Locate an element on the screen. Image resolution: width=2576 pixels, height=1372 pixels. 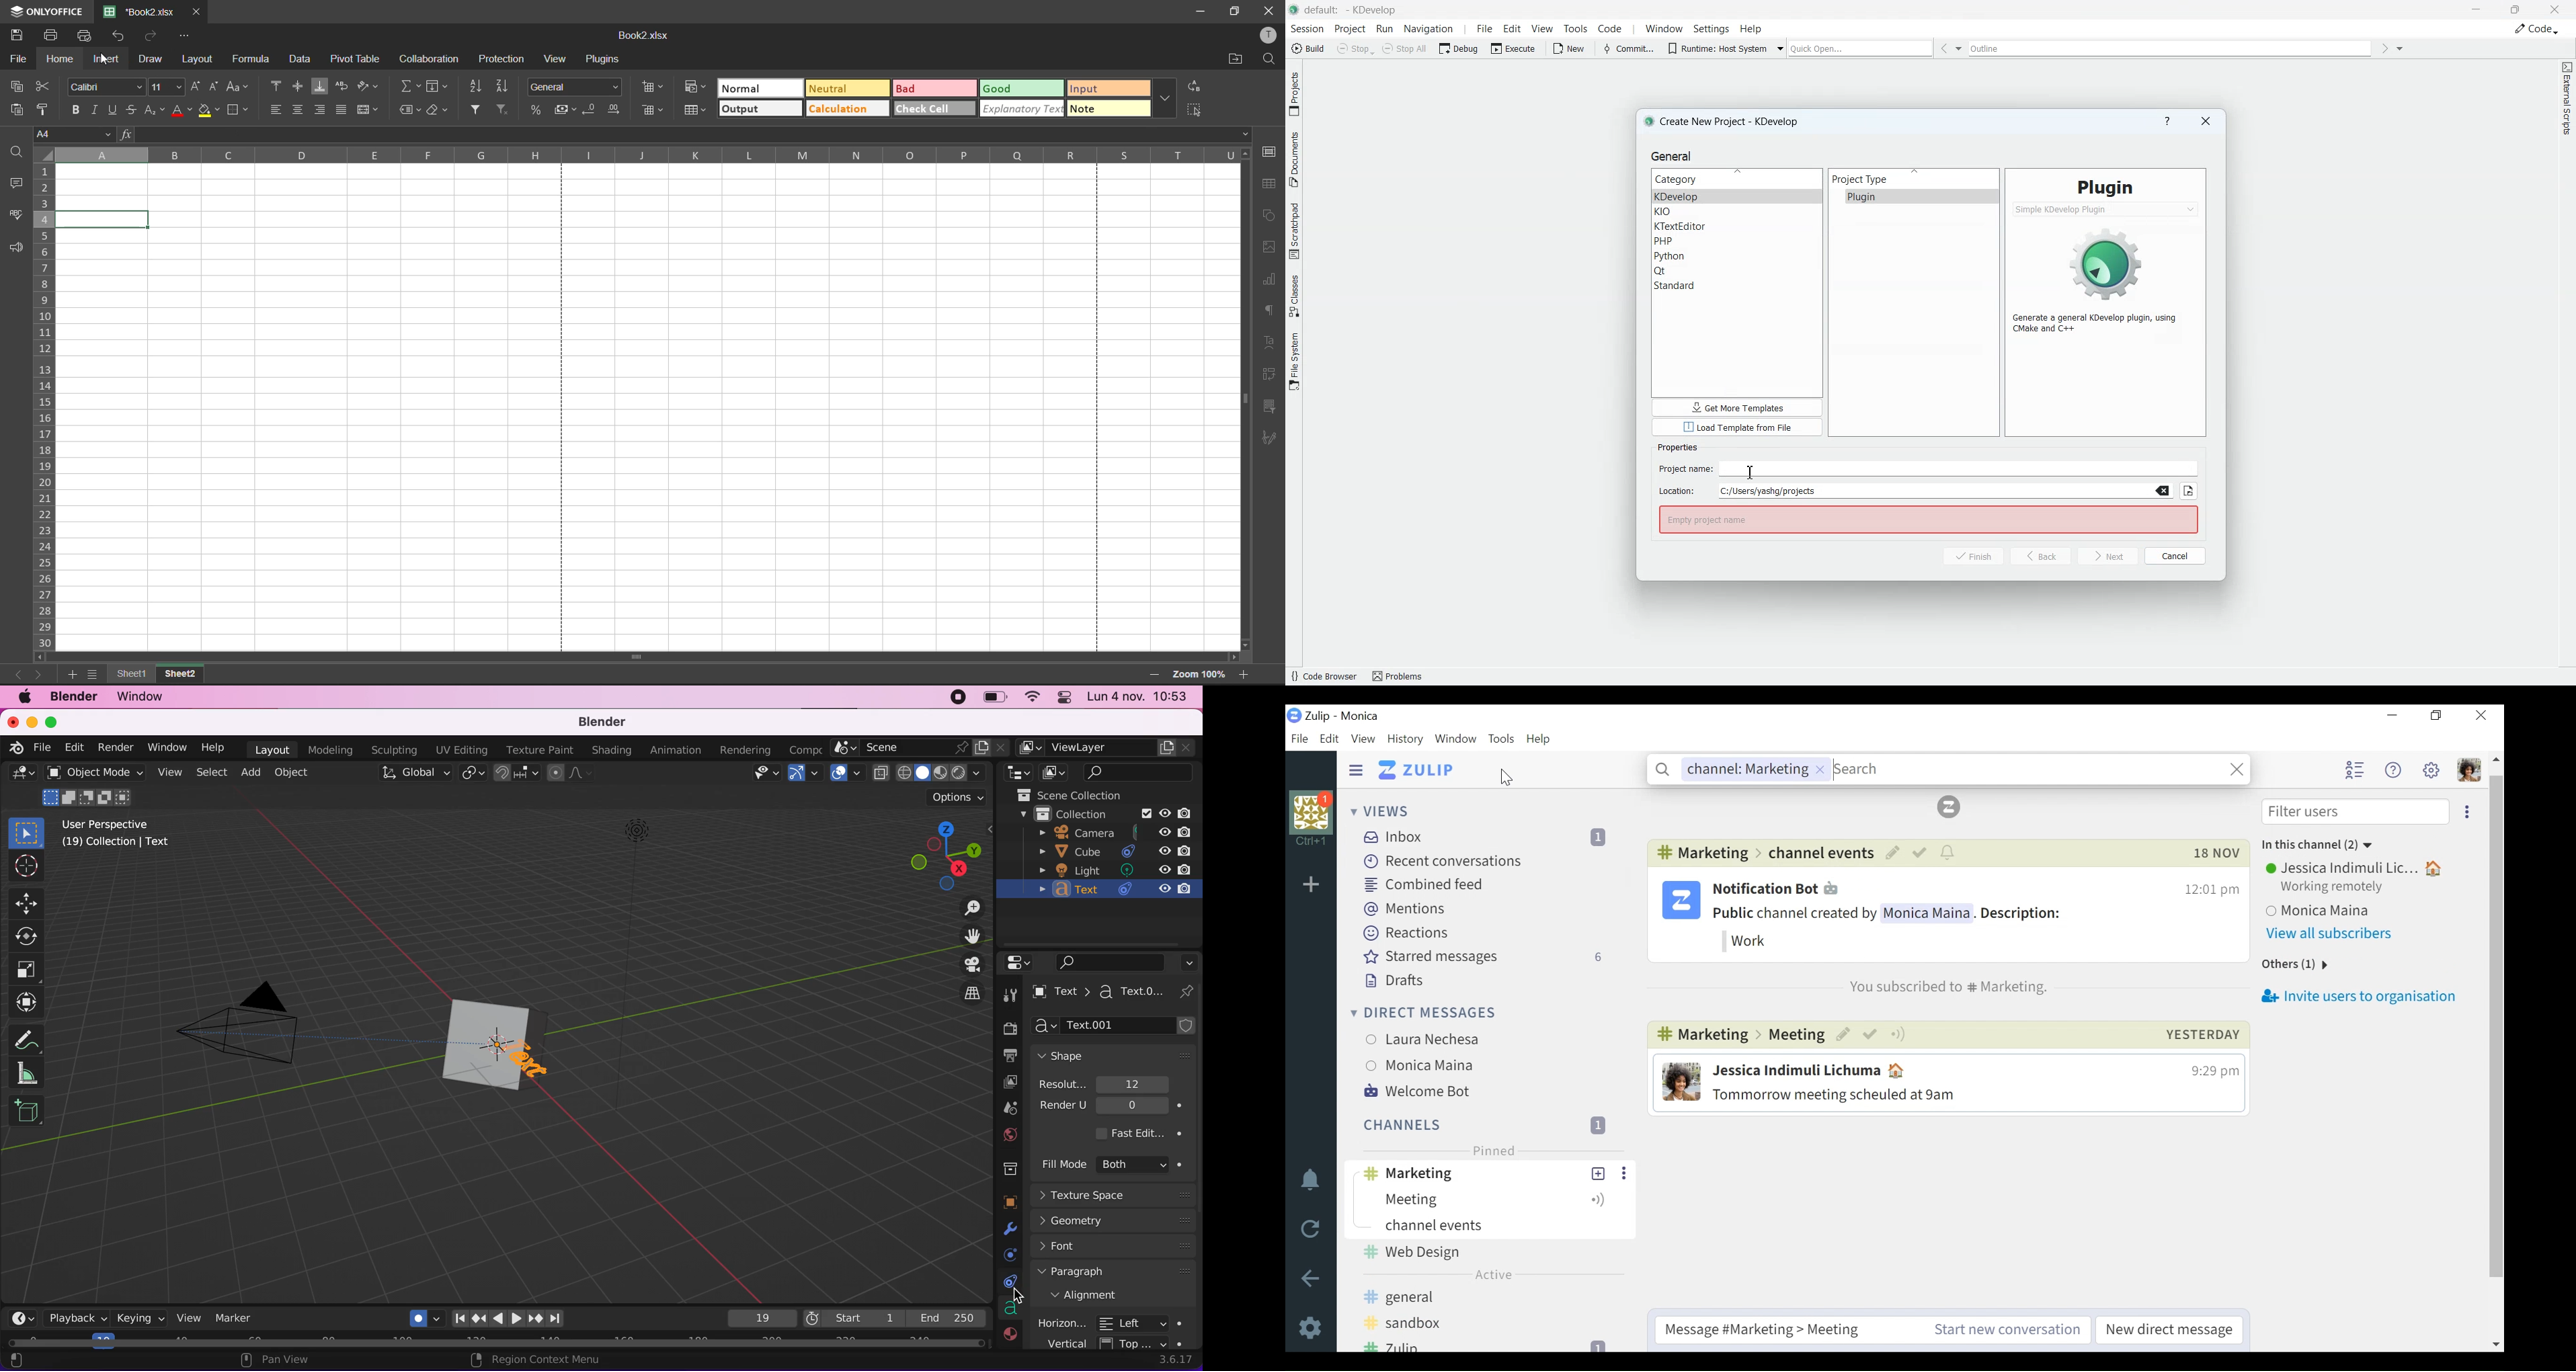
scroll arrow is located at coordinates (2494, 769).